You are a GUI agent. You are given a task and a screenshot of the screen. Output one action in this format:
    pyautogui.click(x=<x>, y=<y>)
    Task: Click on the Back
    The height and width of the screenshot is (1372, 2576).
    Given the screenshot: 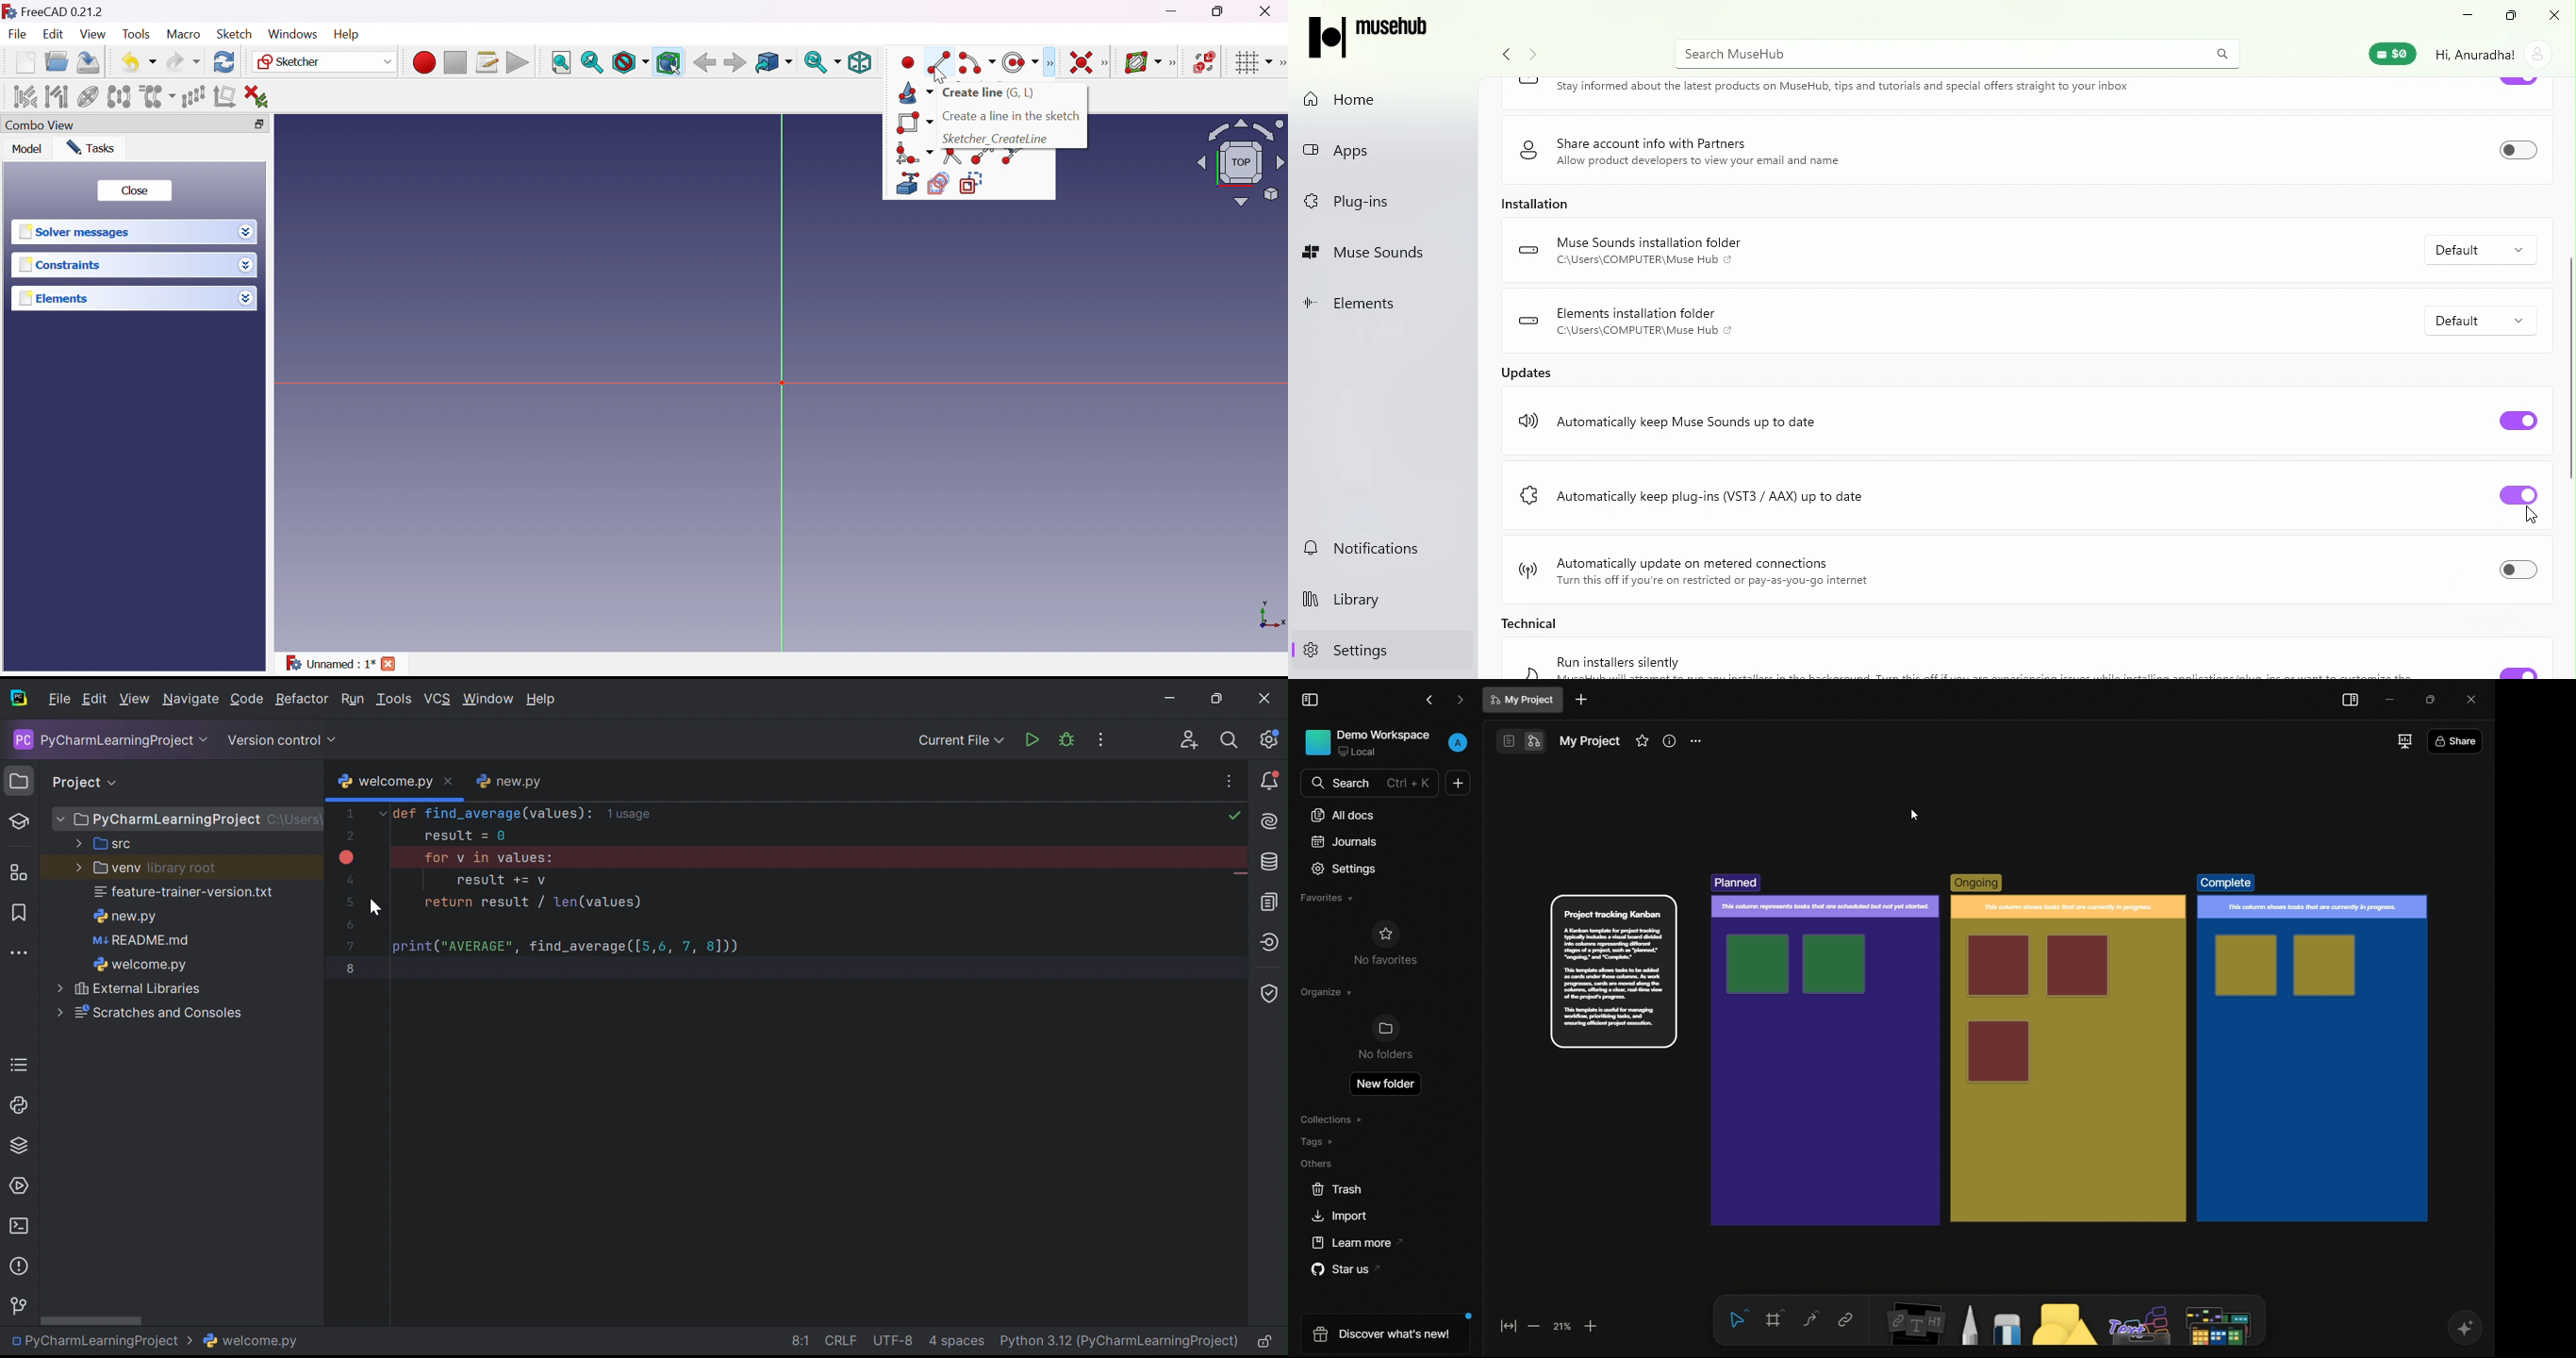 What is the action you would take?
    pyautogui.click(x=704, y=63)
    